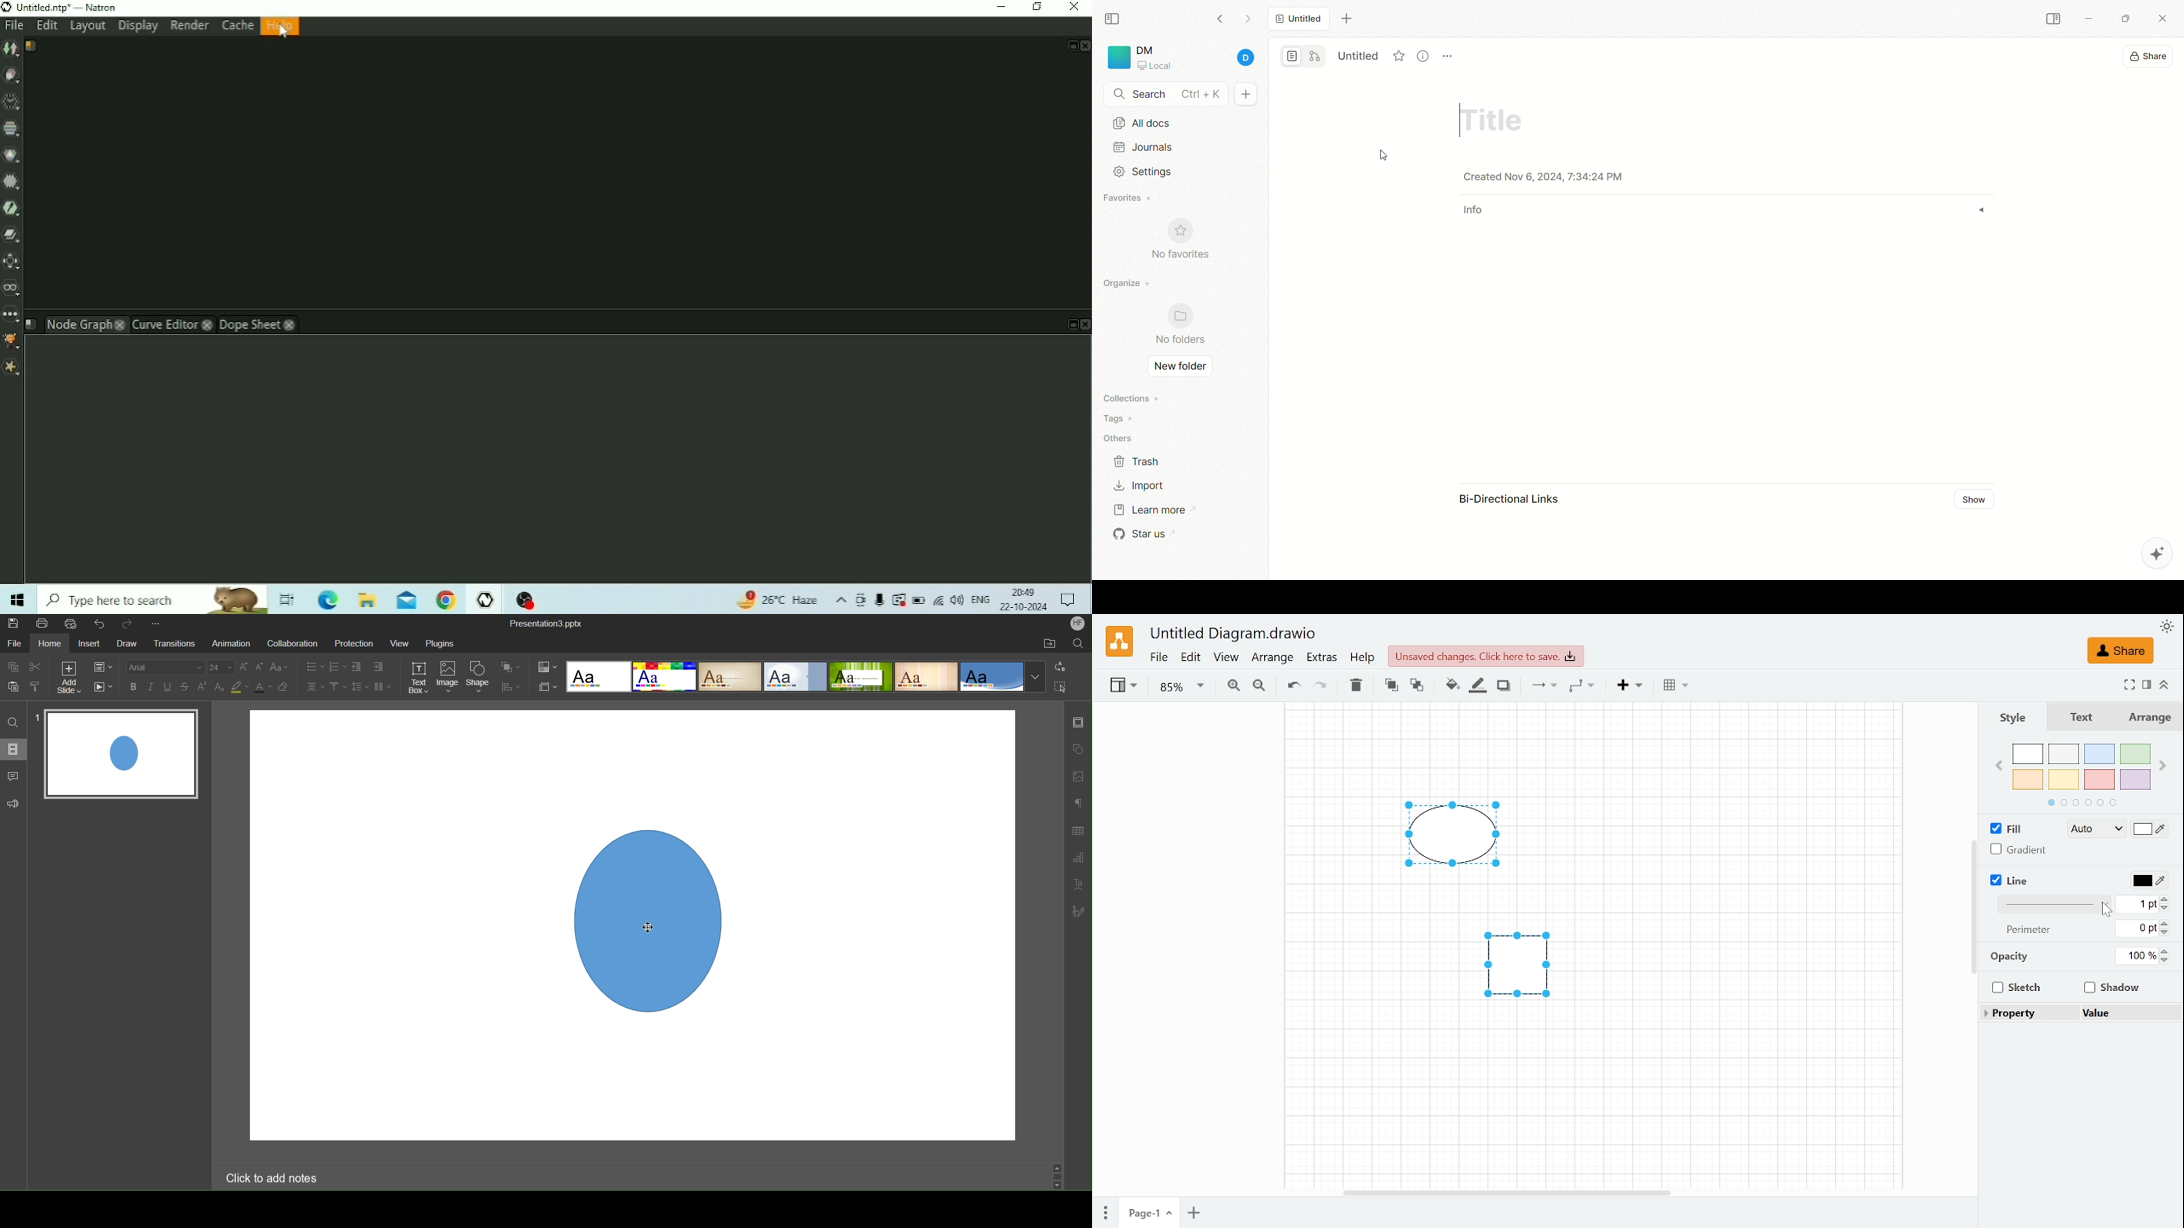 Image resolution: width=2184 pixels, height=1232 pixels. What do you see at coordinates (260, 668) in the screenshot?
I see `Decrease Font` at bounding box center [260, 668].